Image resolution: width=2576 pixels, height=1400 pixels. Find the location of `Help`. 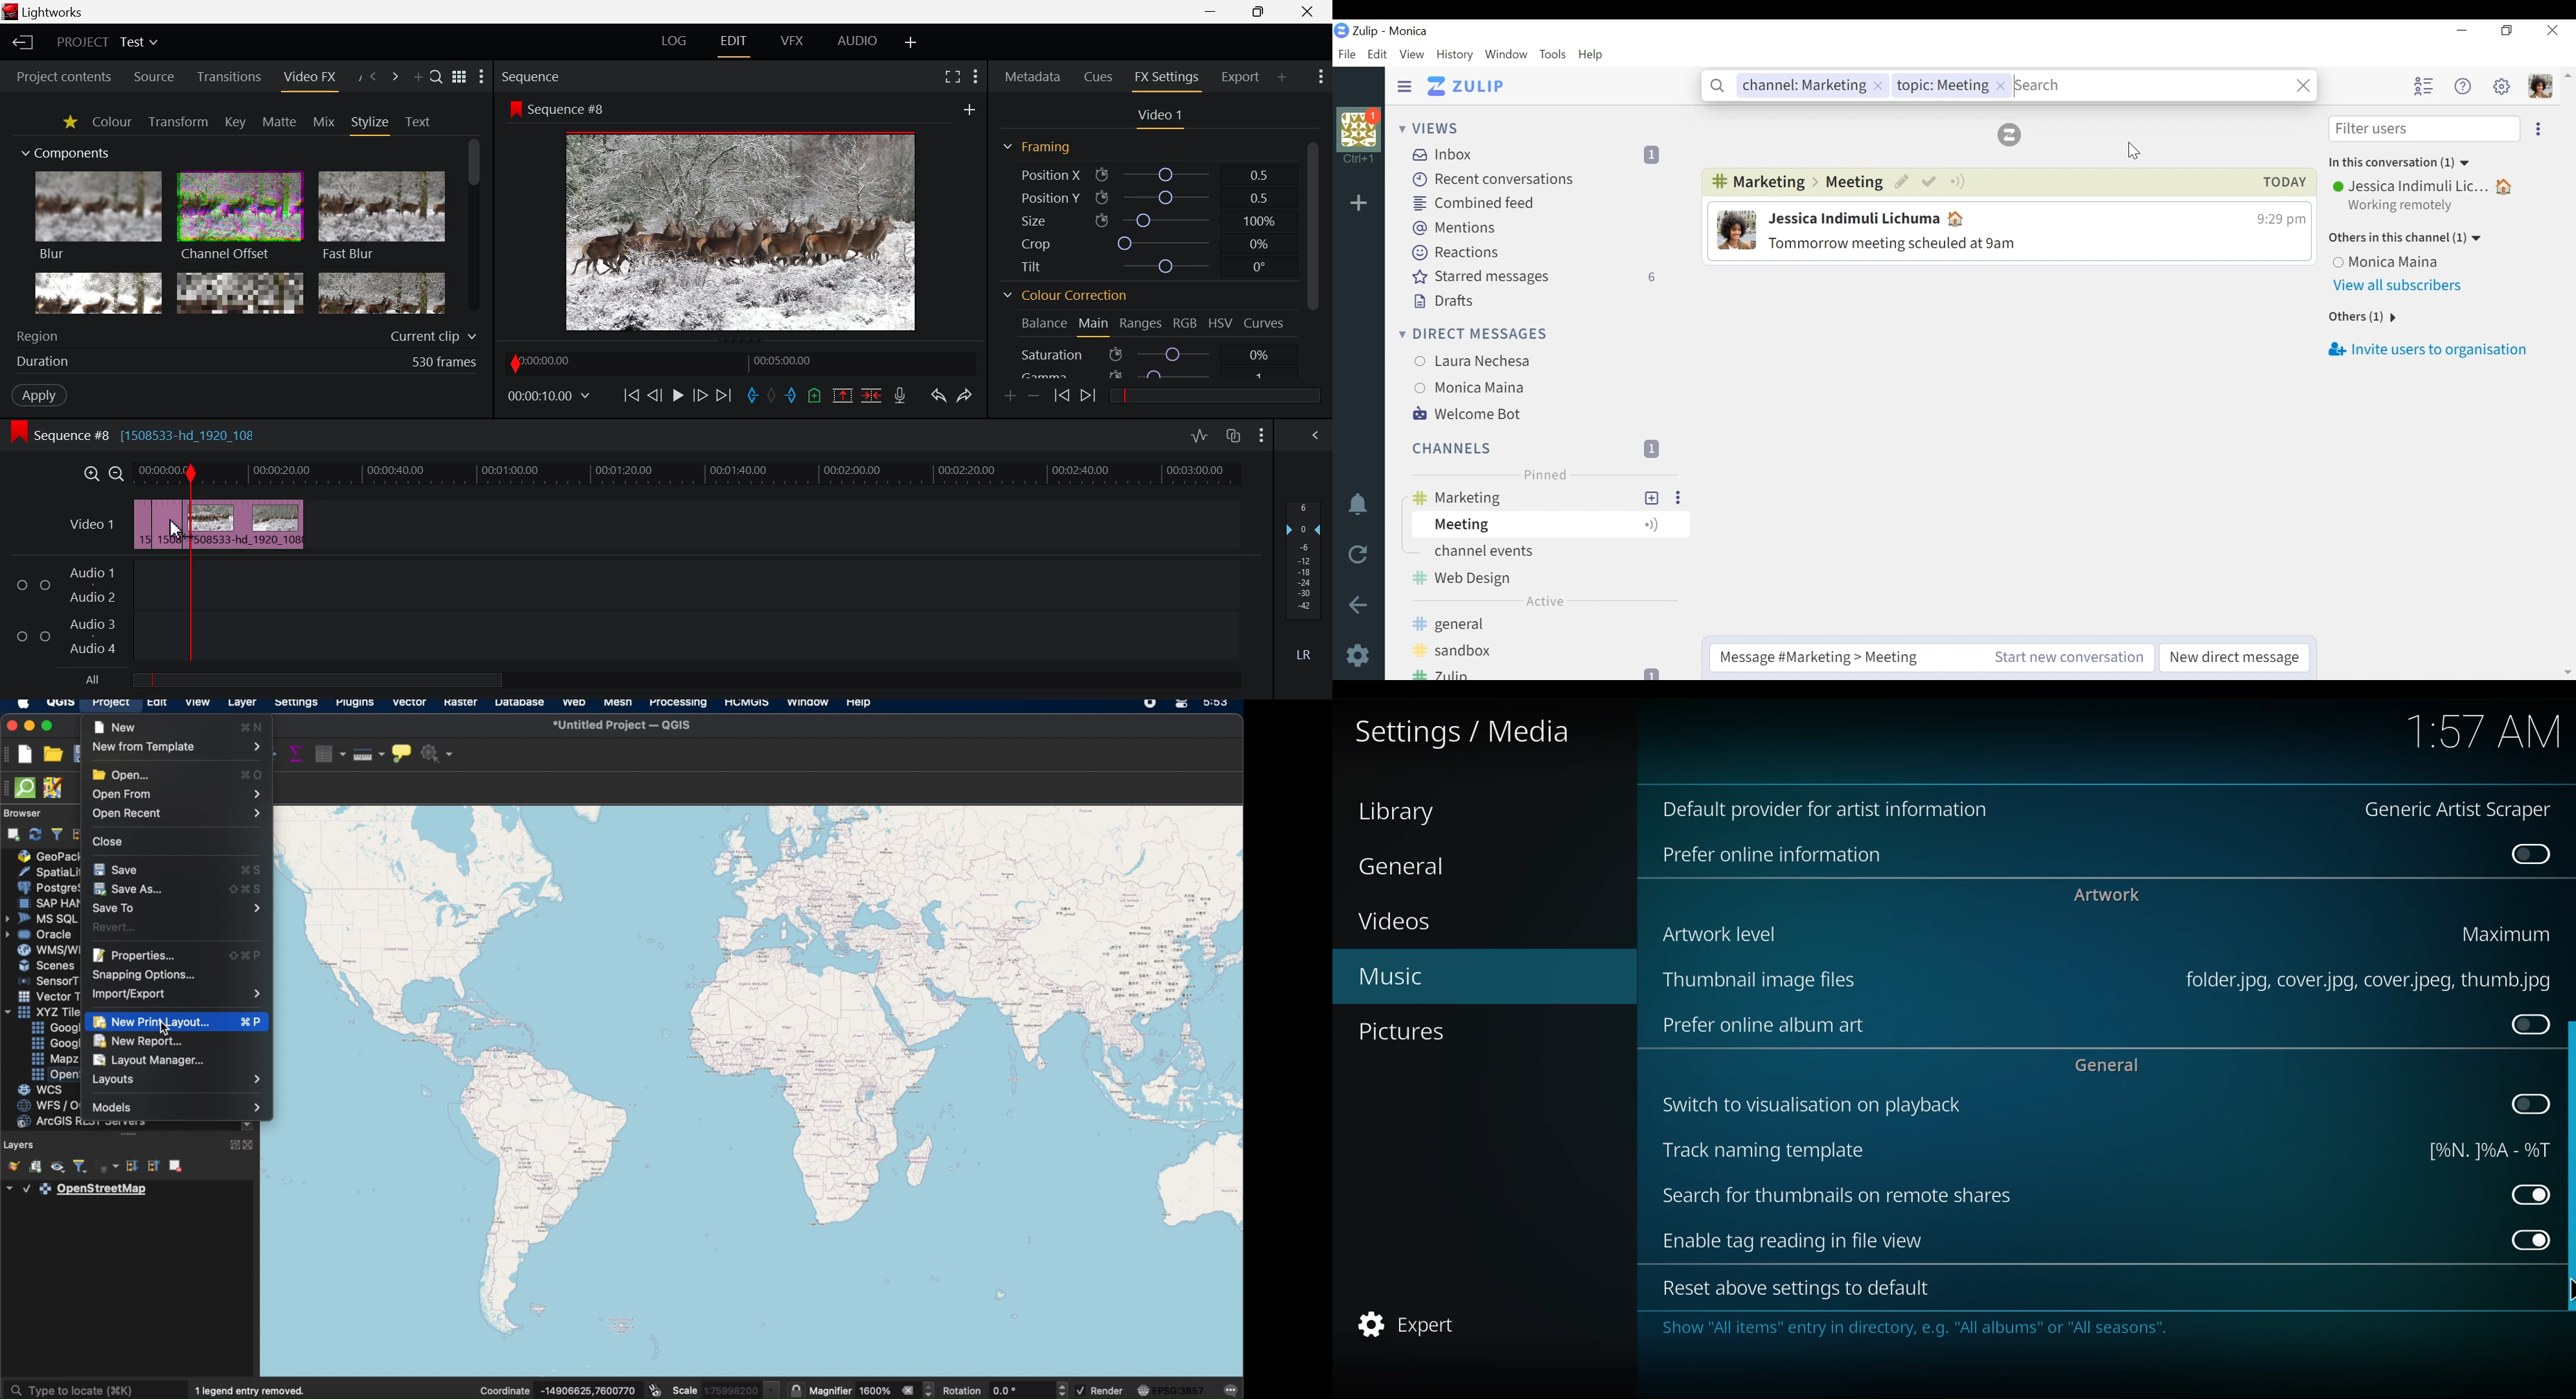

Help is located at coordinates (1591, 54).